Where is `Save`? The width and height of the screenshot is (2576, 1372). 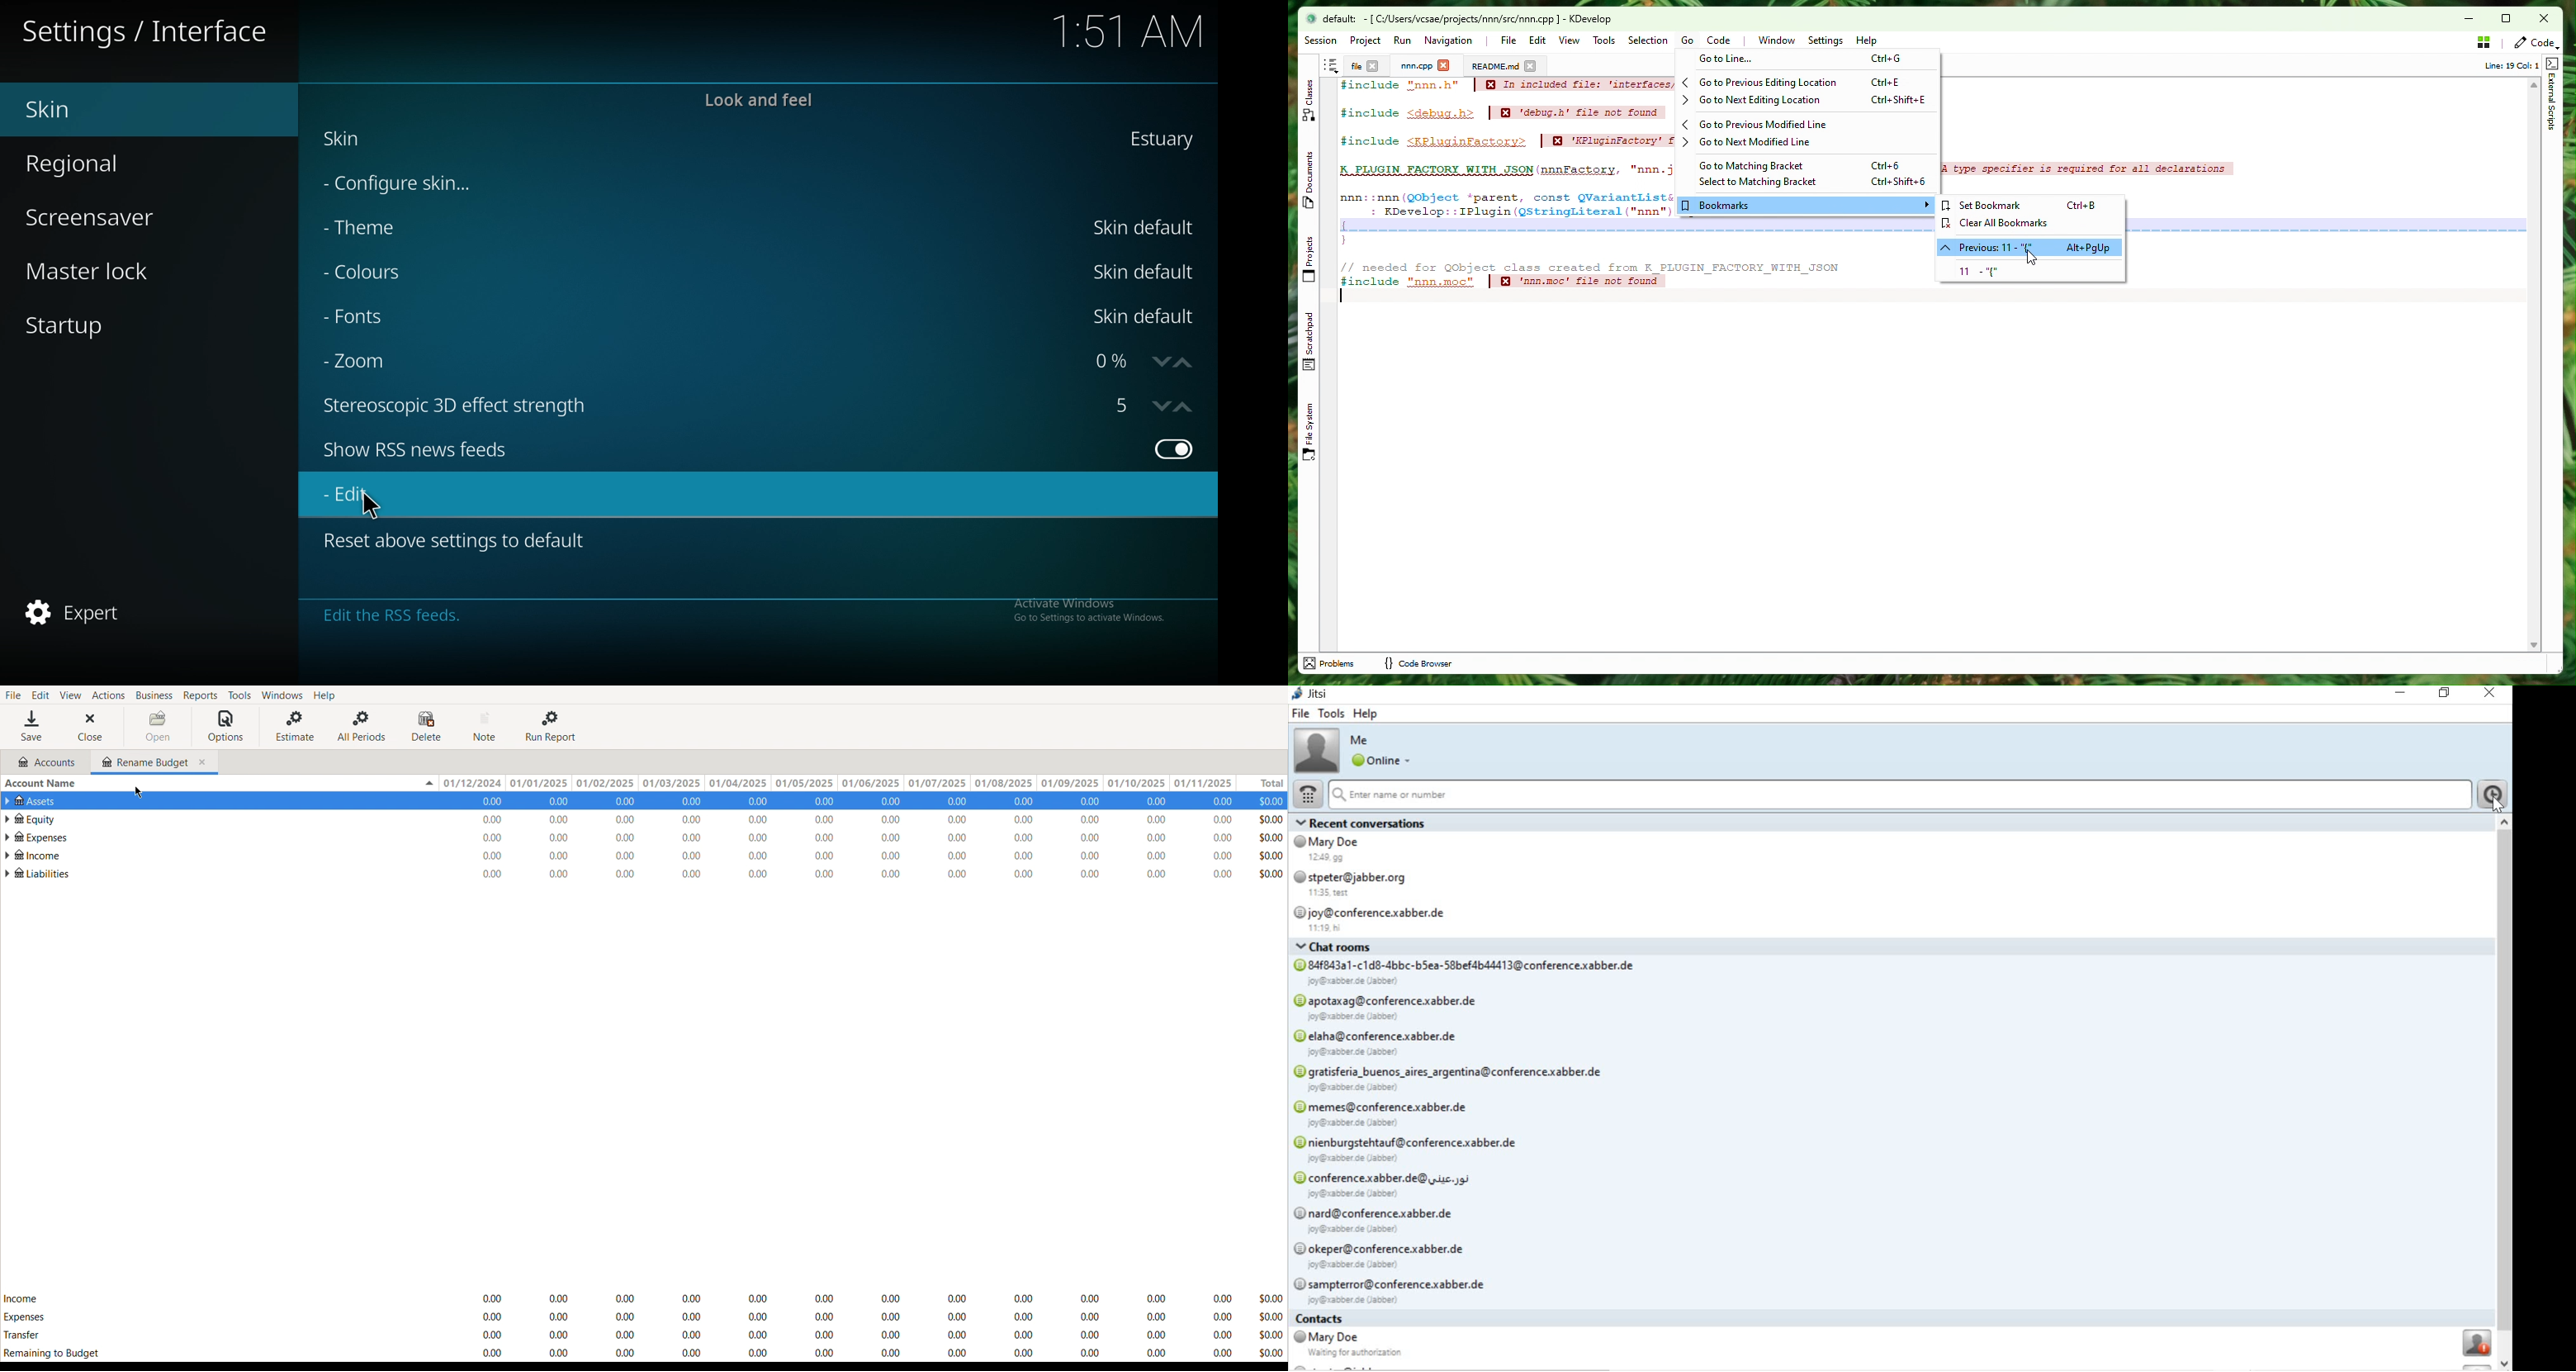
Save is located at coordinates (32, 726).